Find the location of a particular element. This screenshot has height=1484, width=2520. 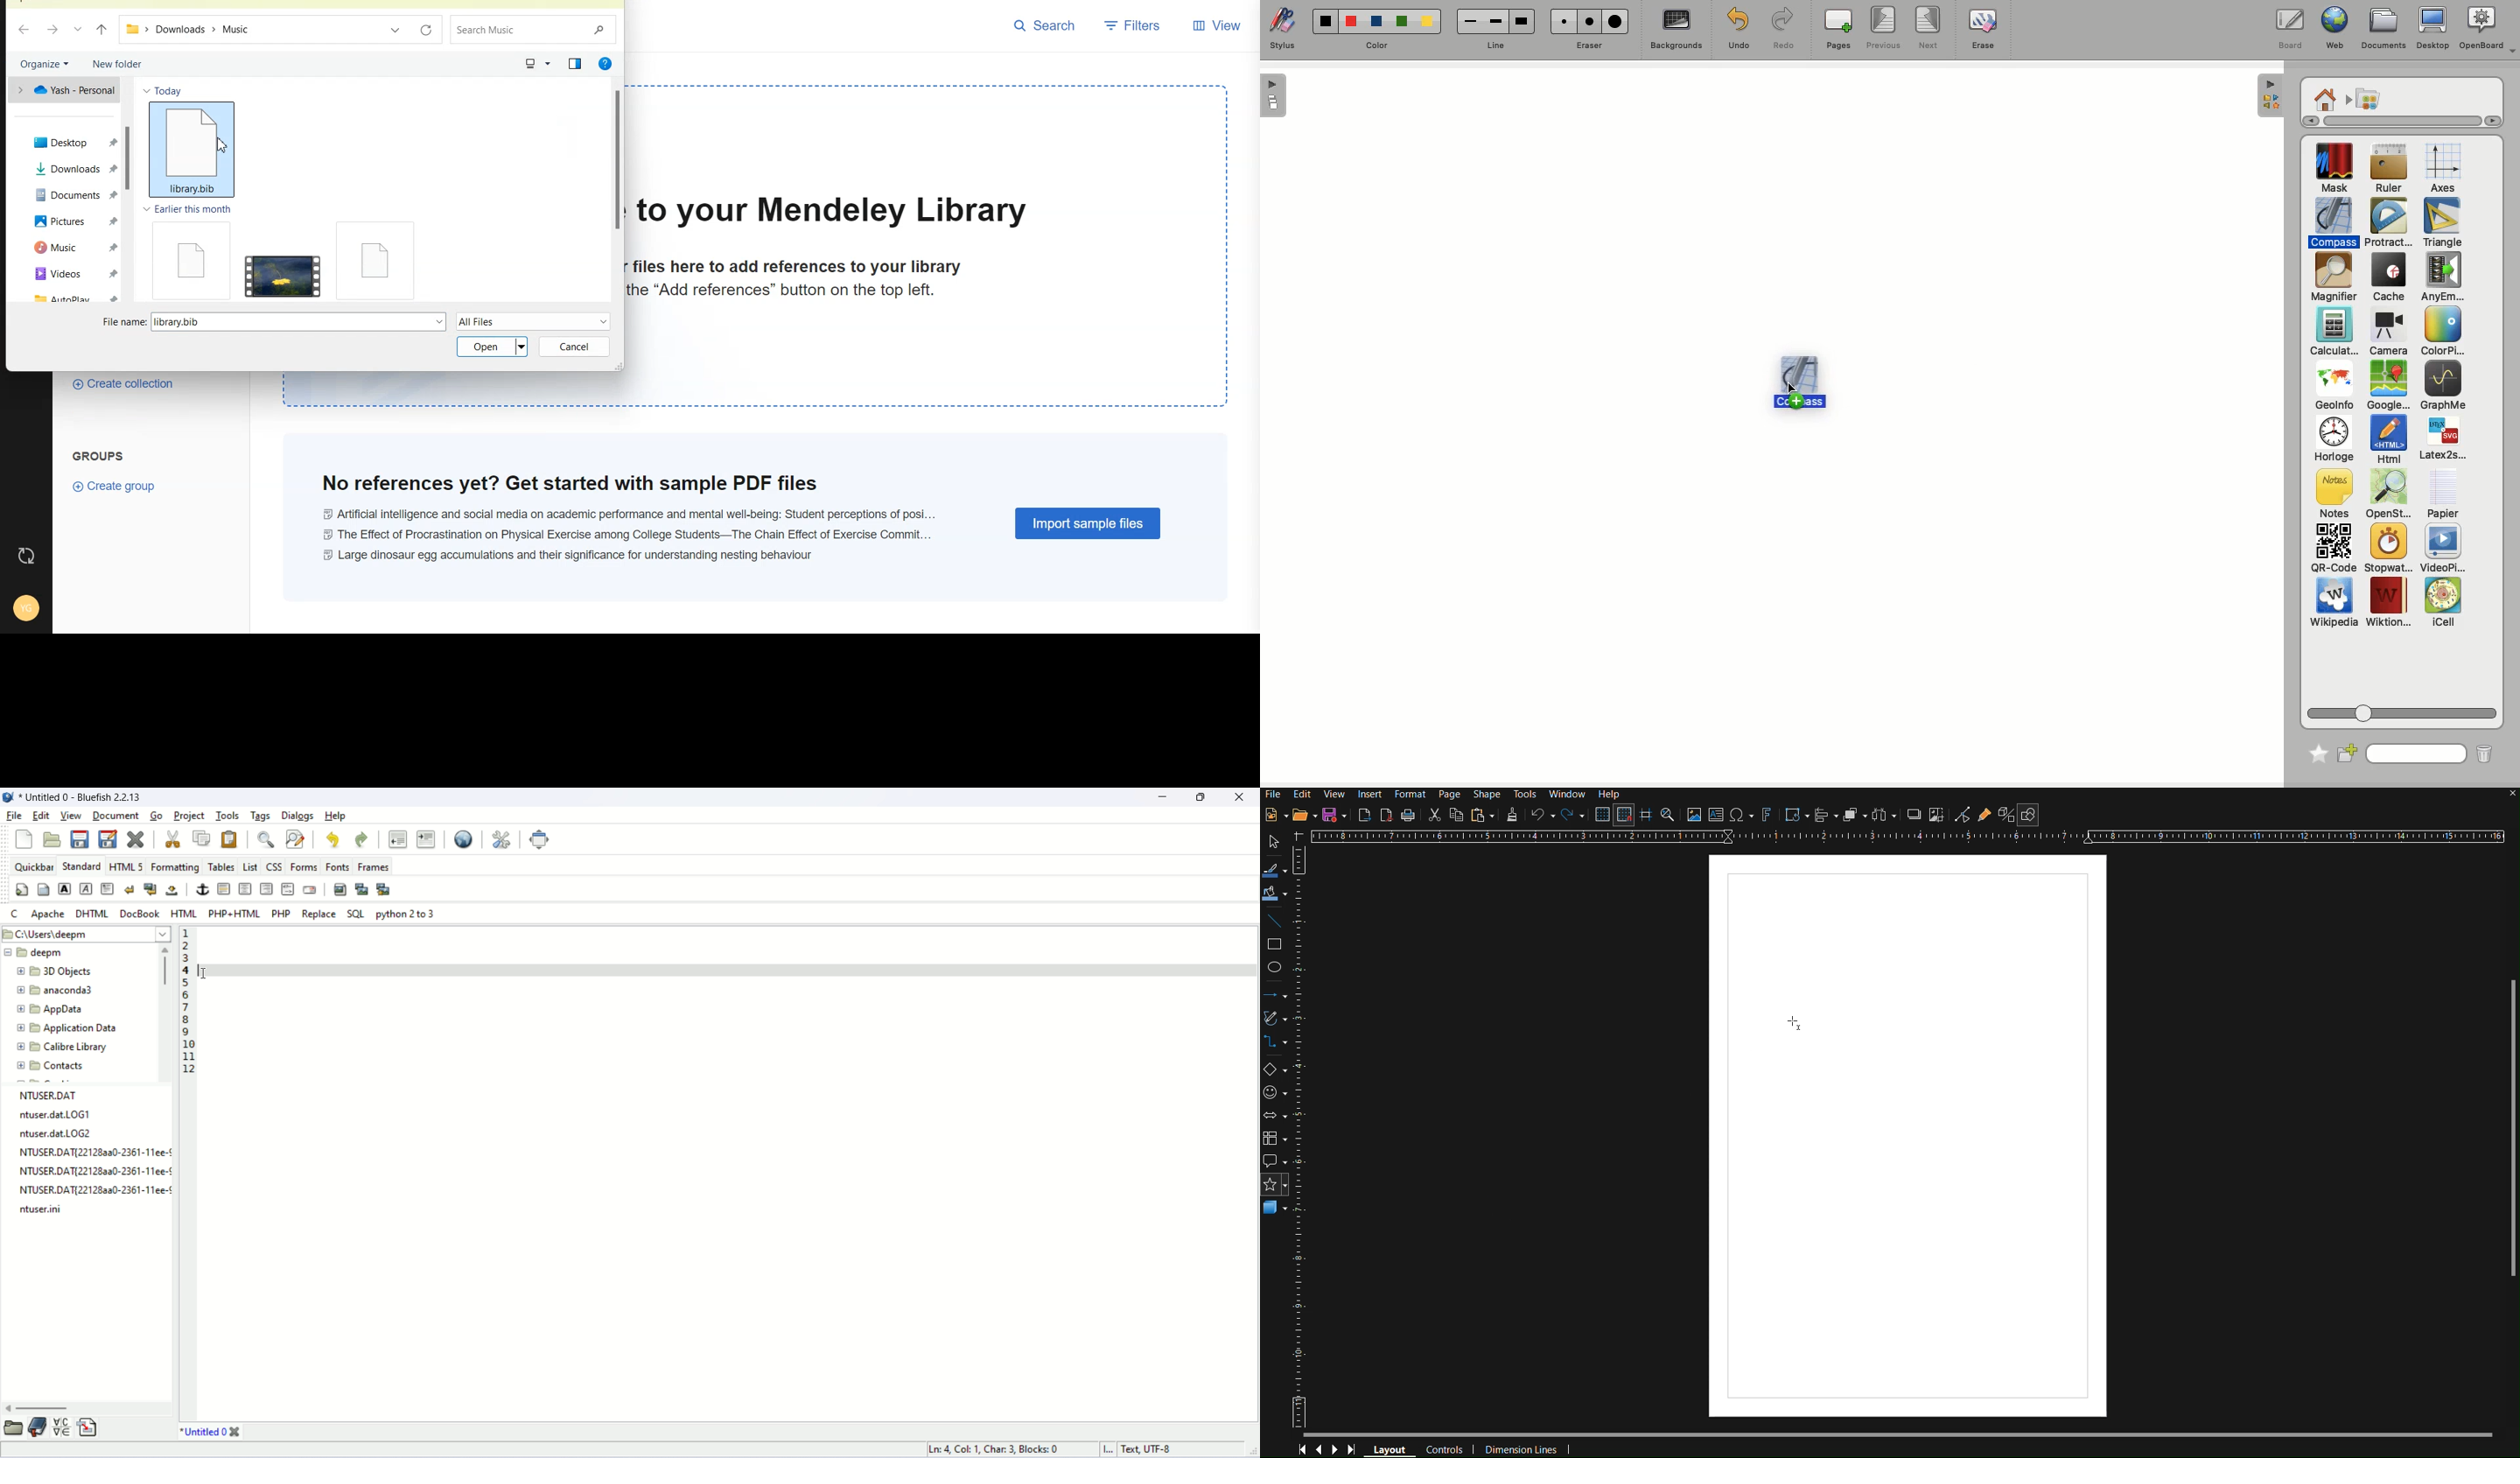

maximize is located at coordinates (1202, 797).